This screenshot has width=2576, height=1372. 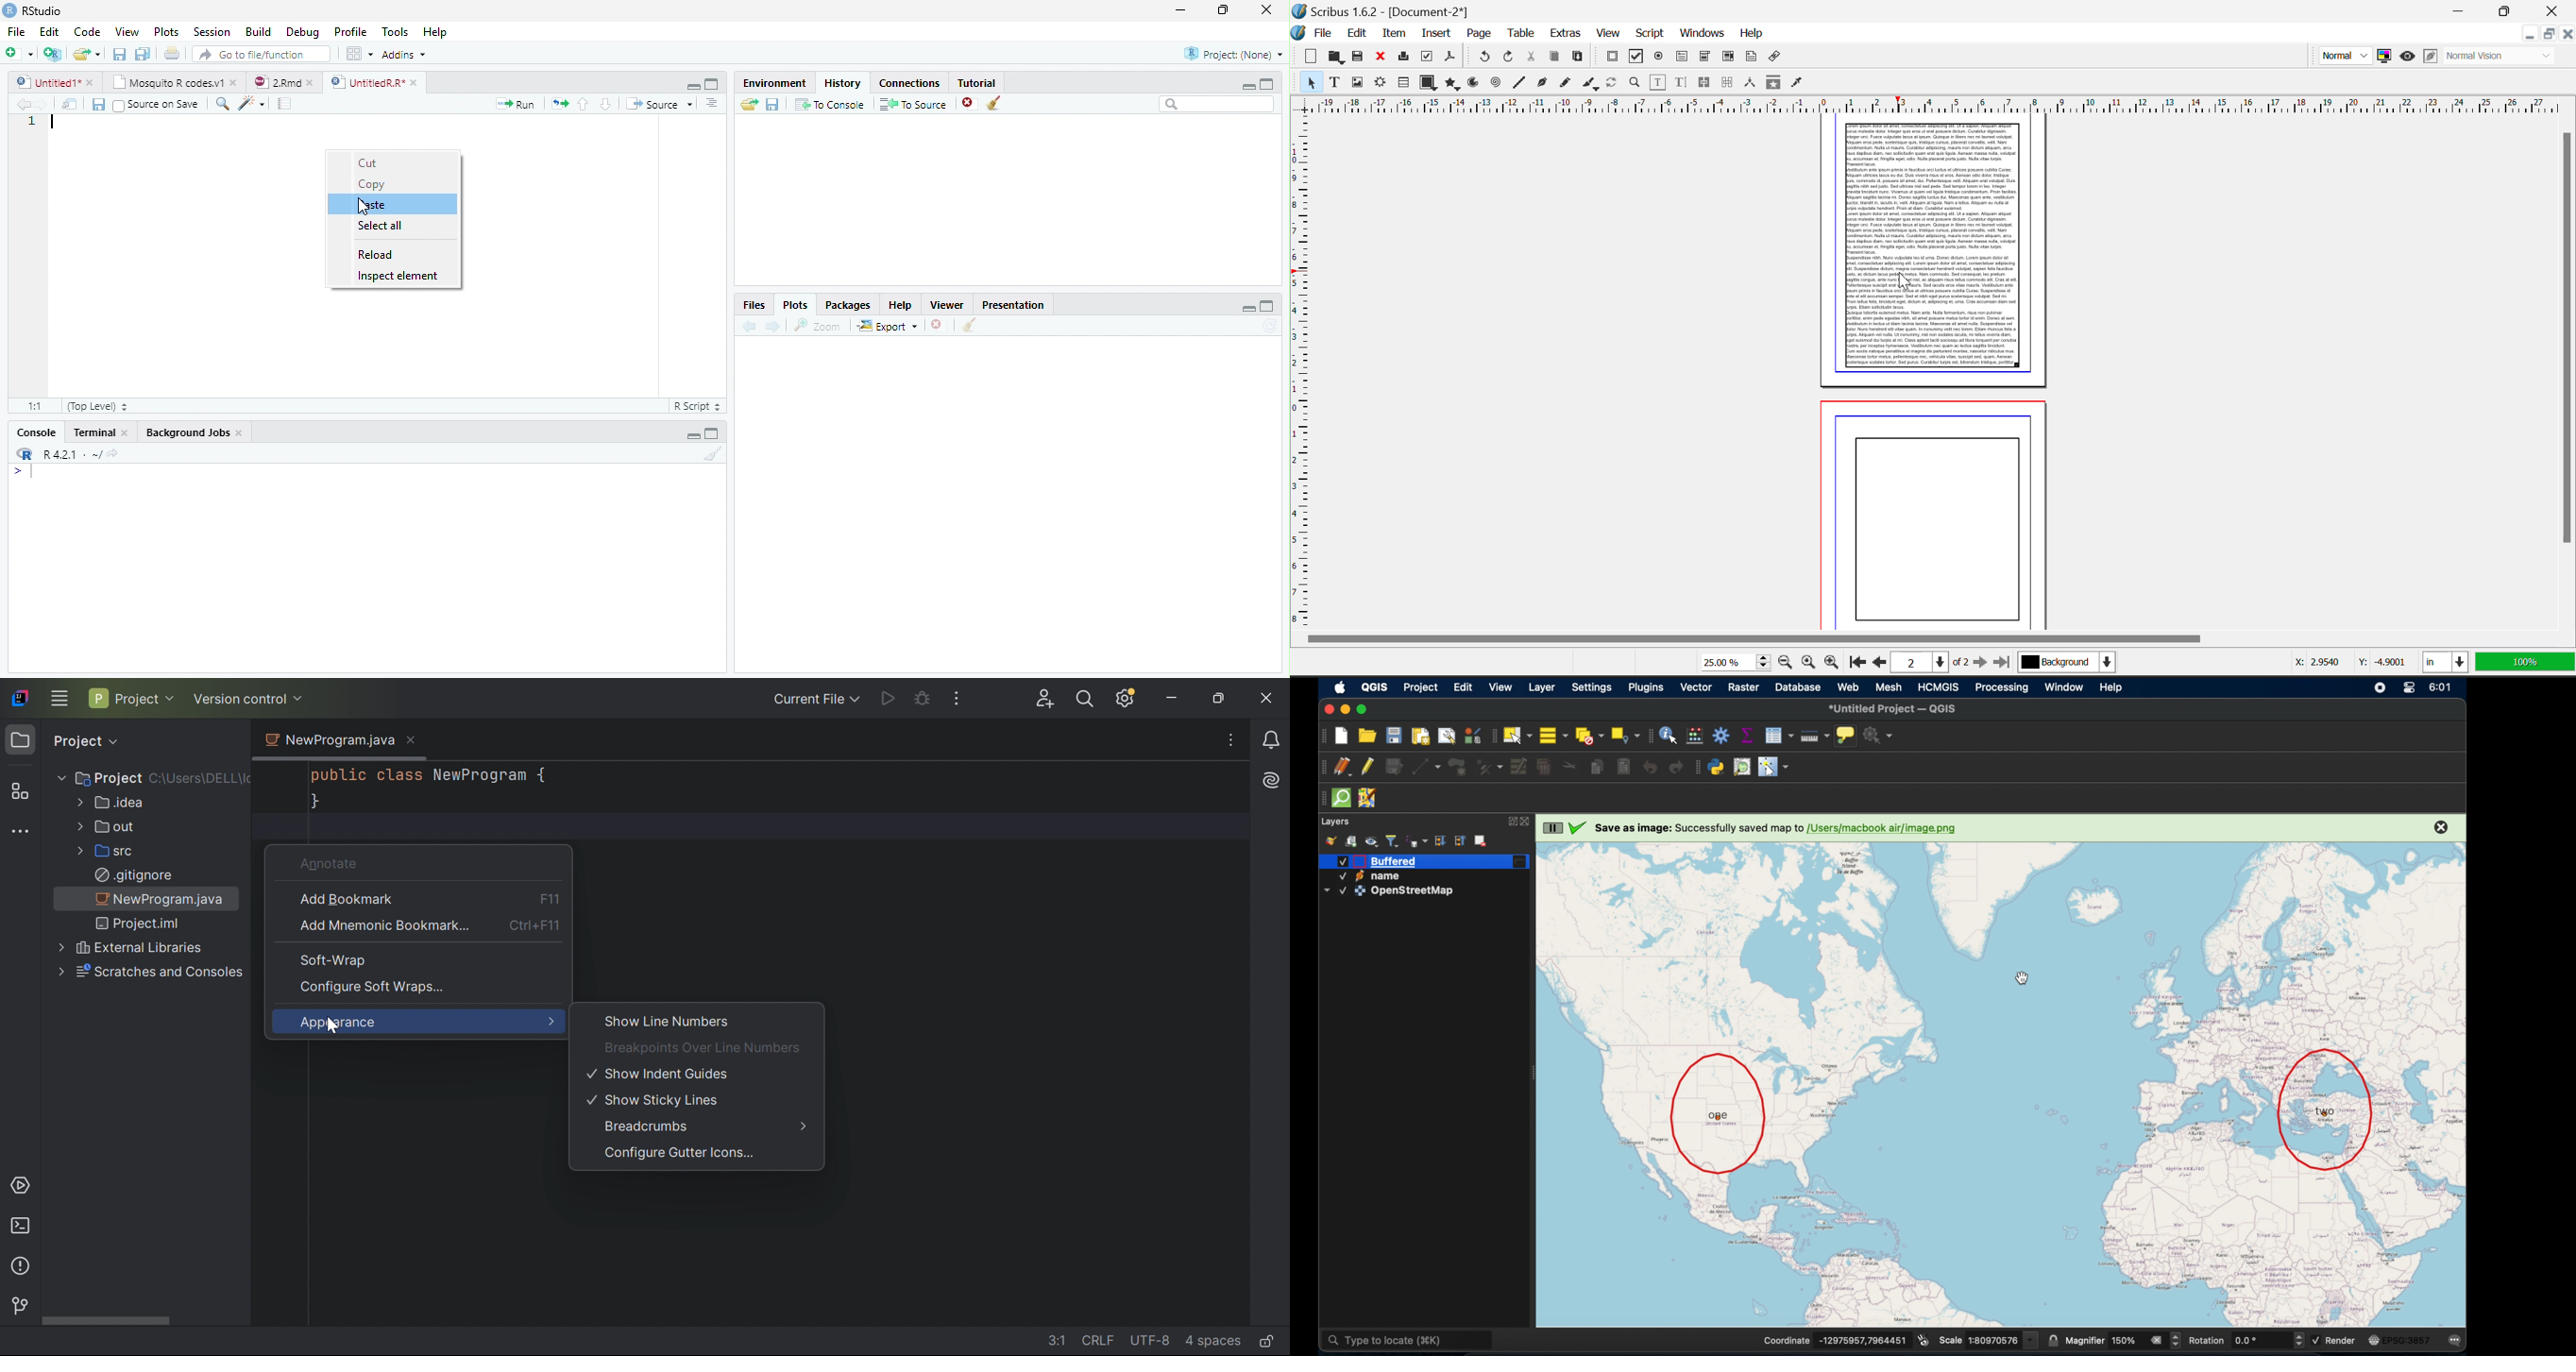 I want to click on Save, so click(x=118, y=53).